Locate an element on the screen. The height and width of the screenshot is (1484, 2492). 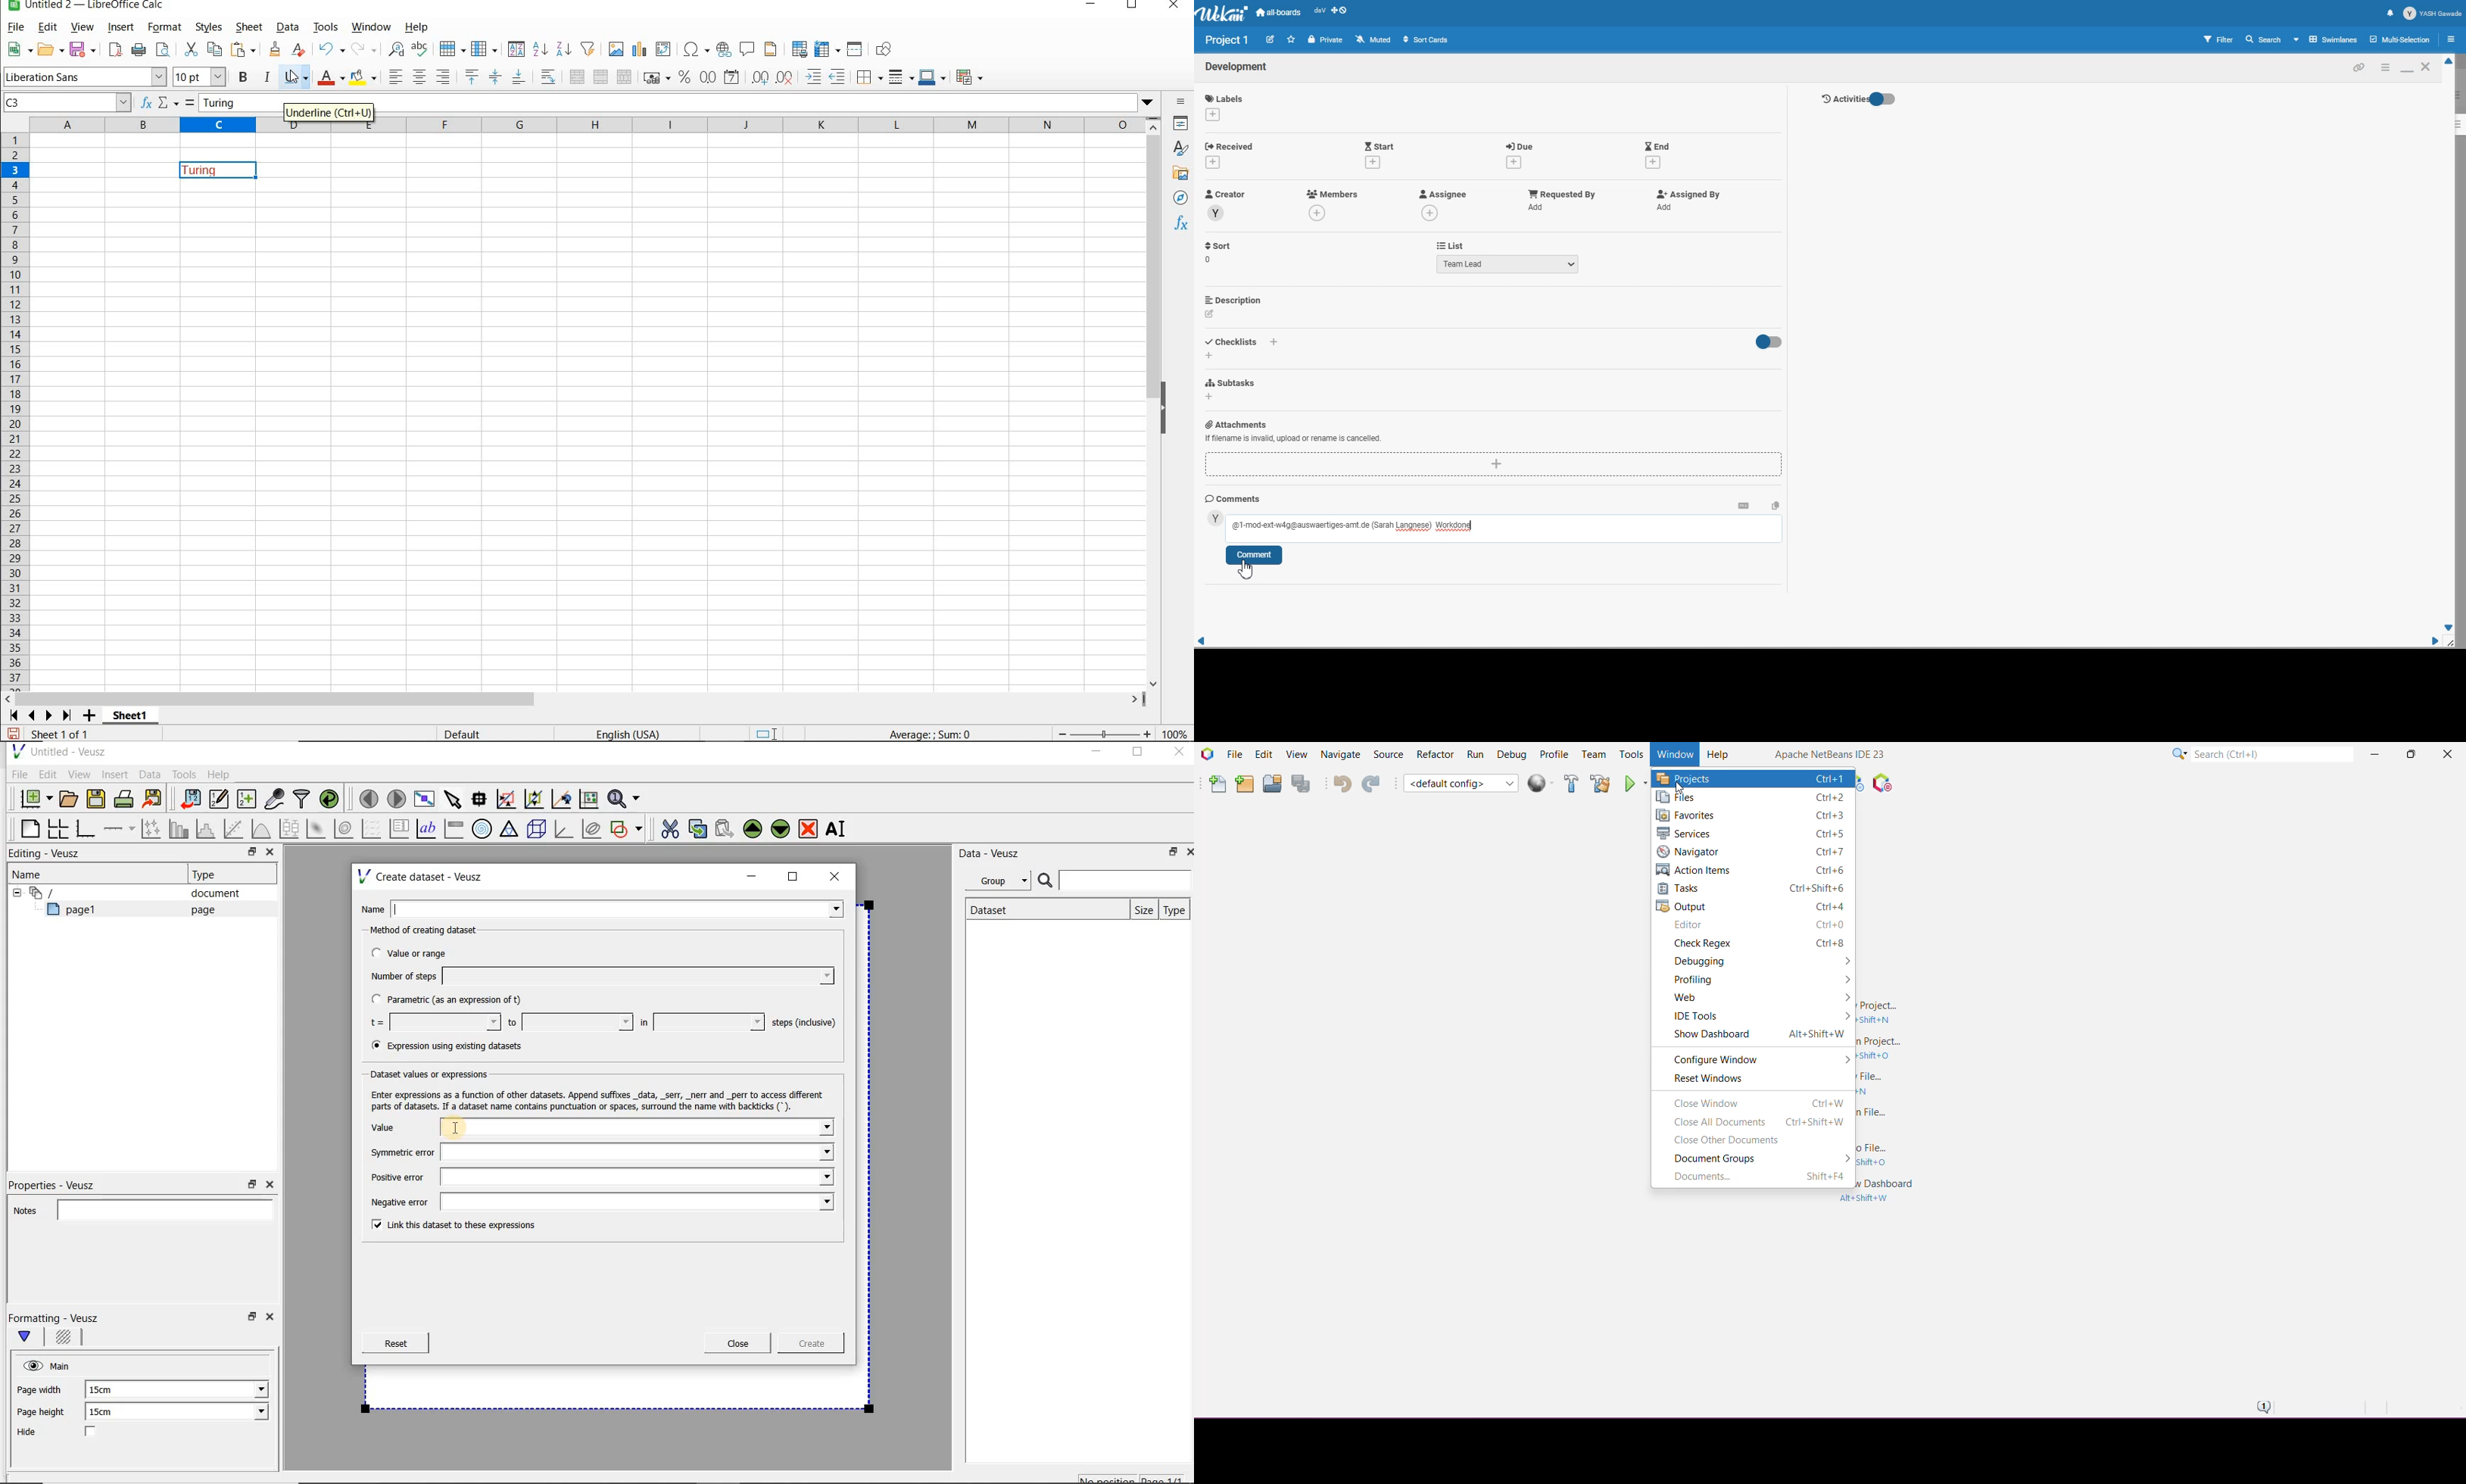
ALIGN BOTTOM is located at coordinates (520, 78).